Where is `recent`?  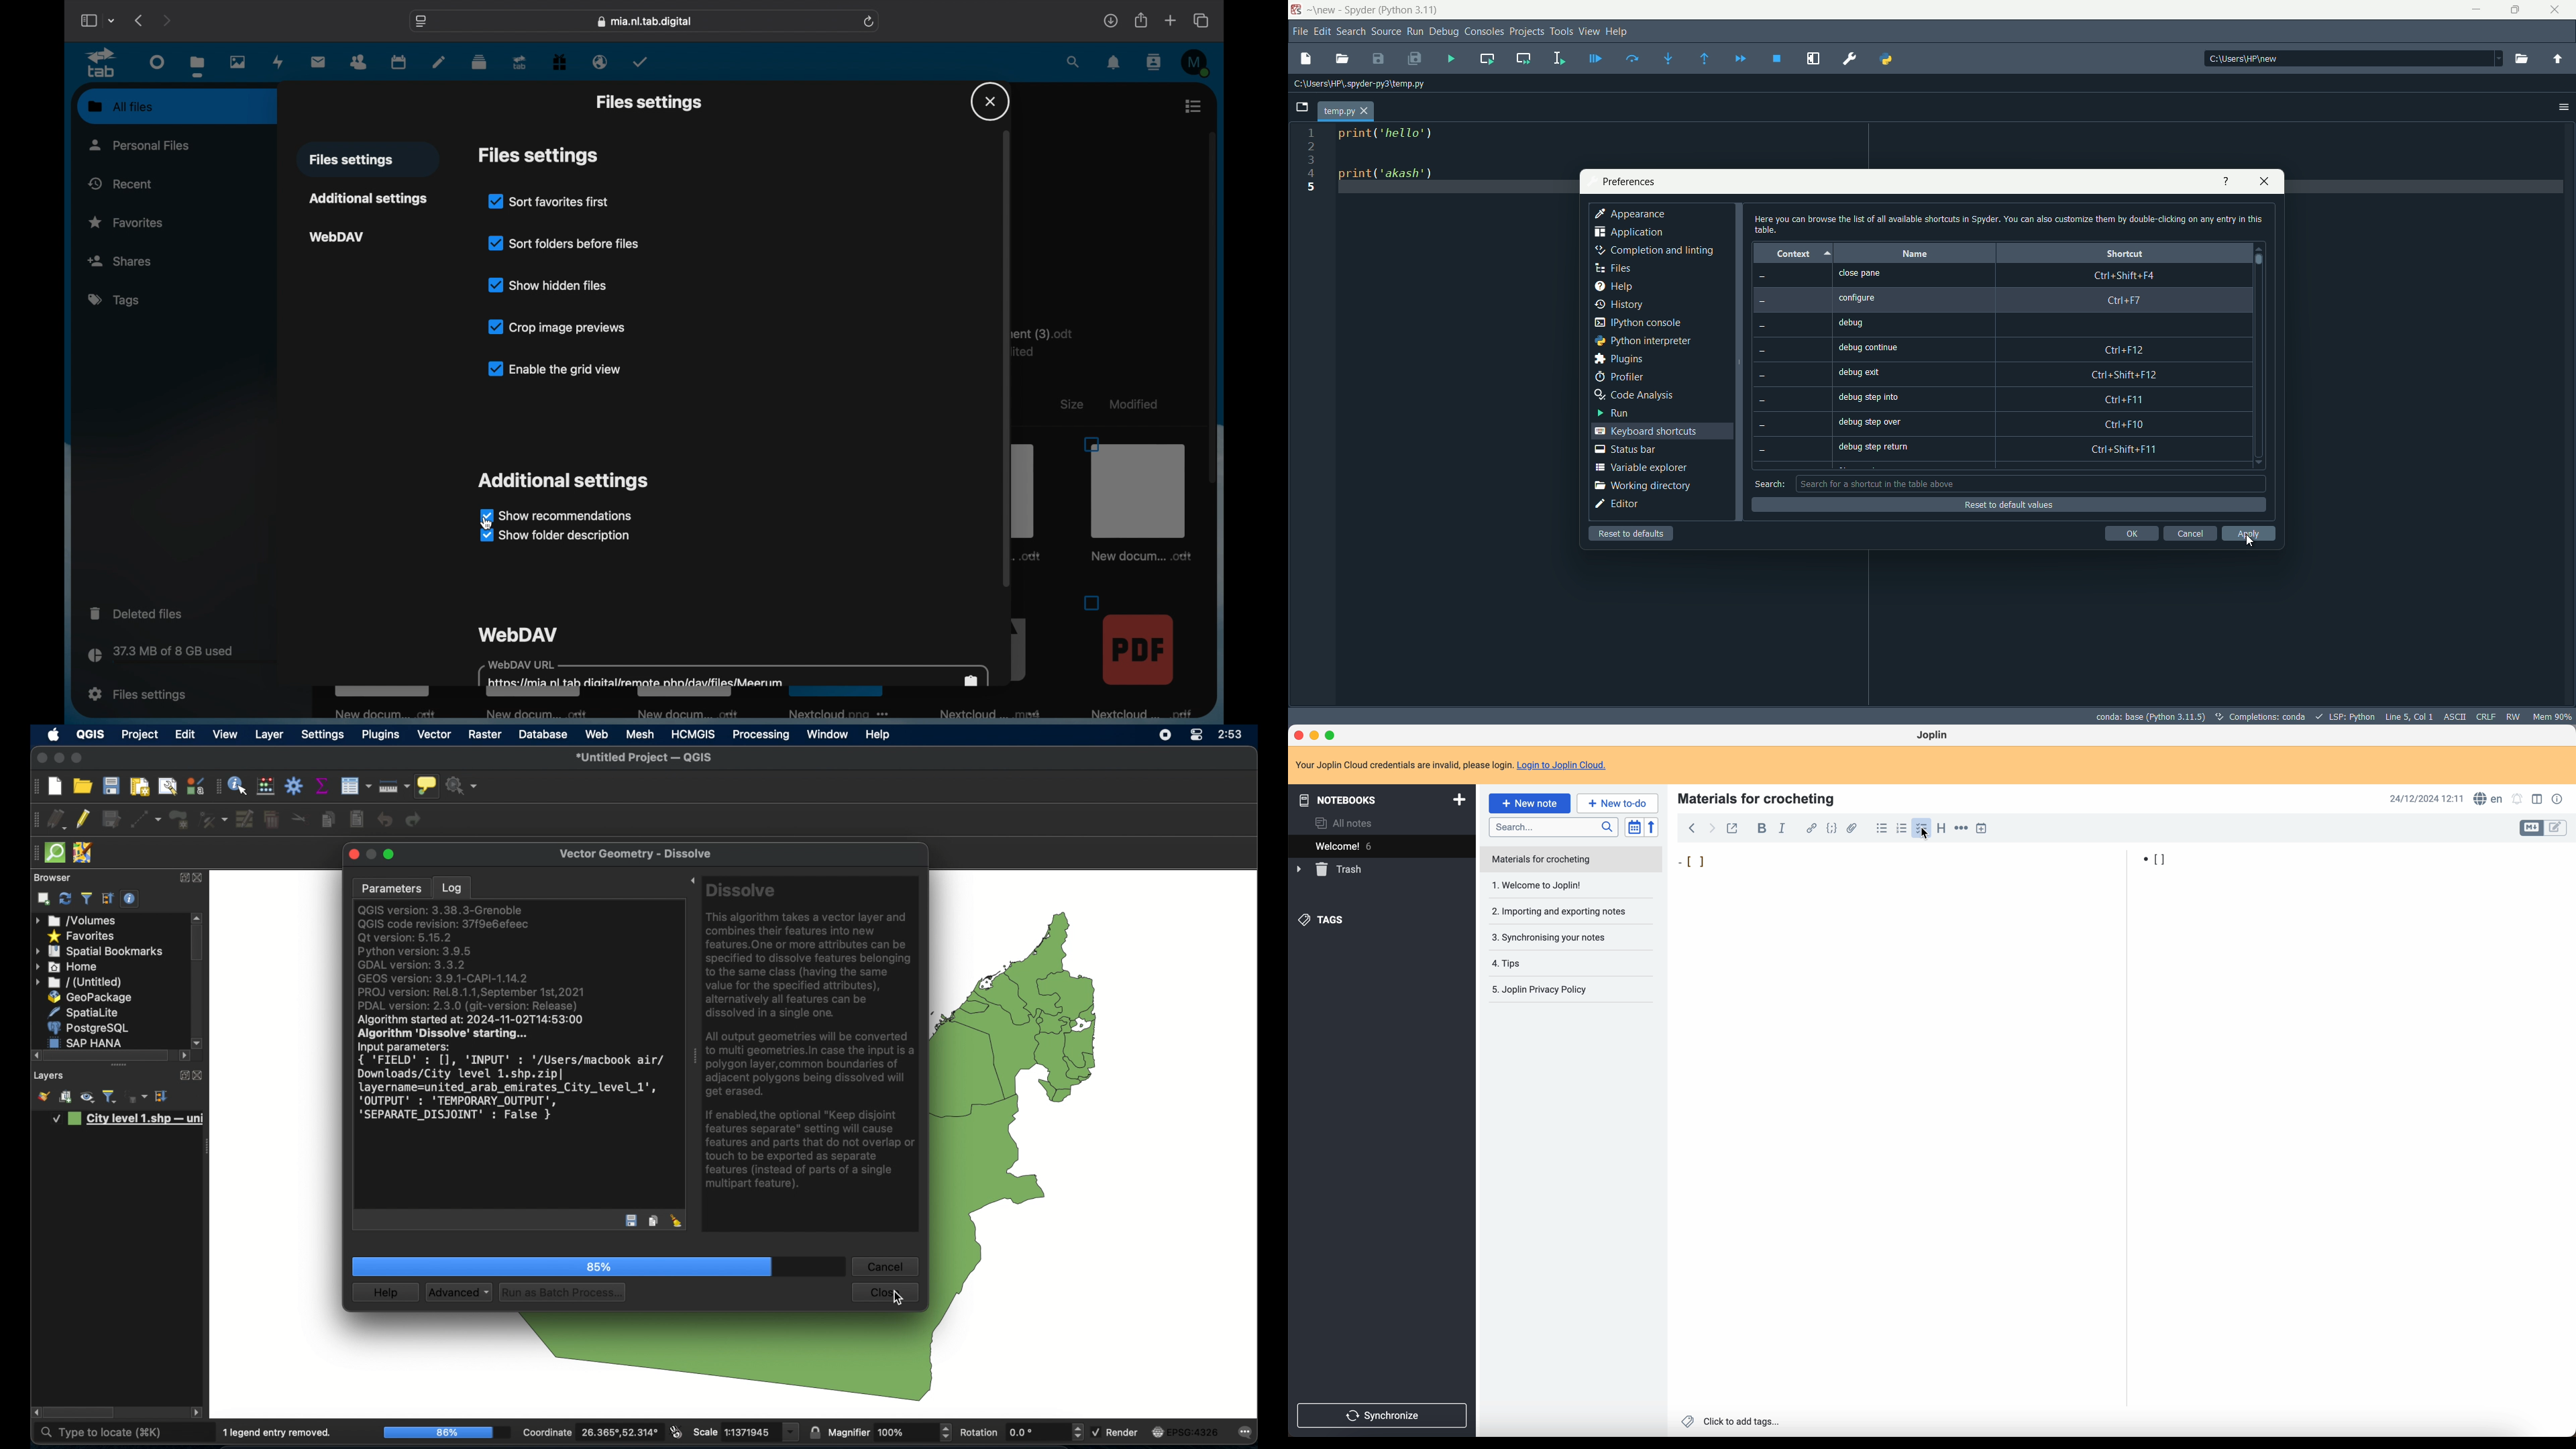
recent is located at coordinates (121, 183).